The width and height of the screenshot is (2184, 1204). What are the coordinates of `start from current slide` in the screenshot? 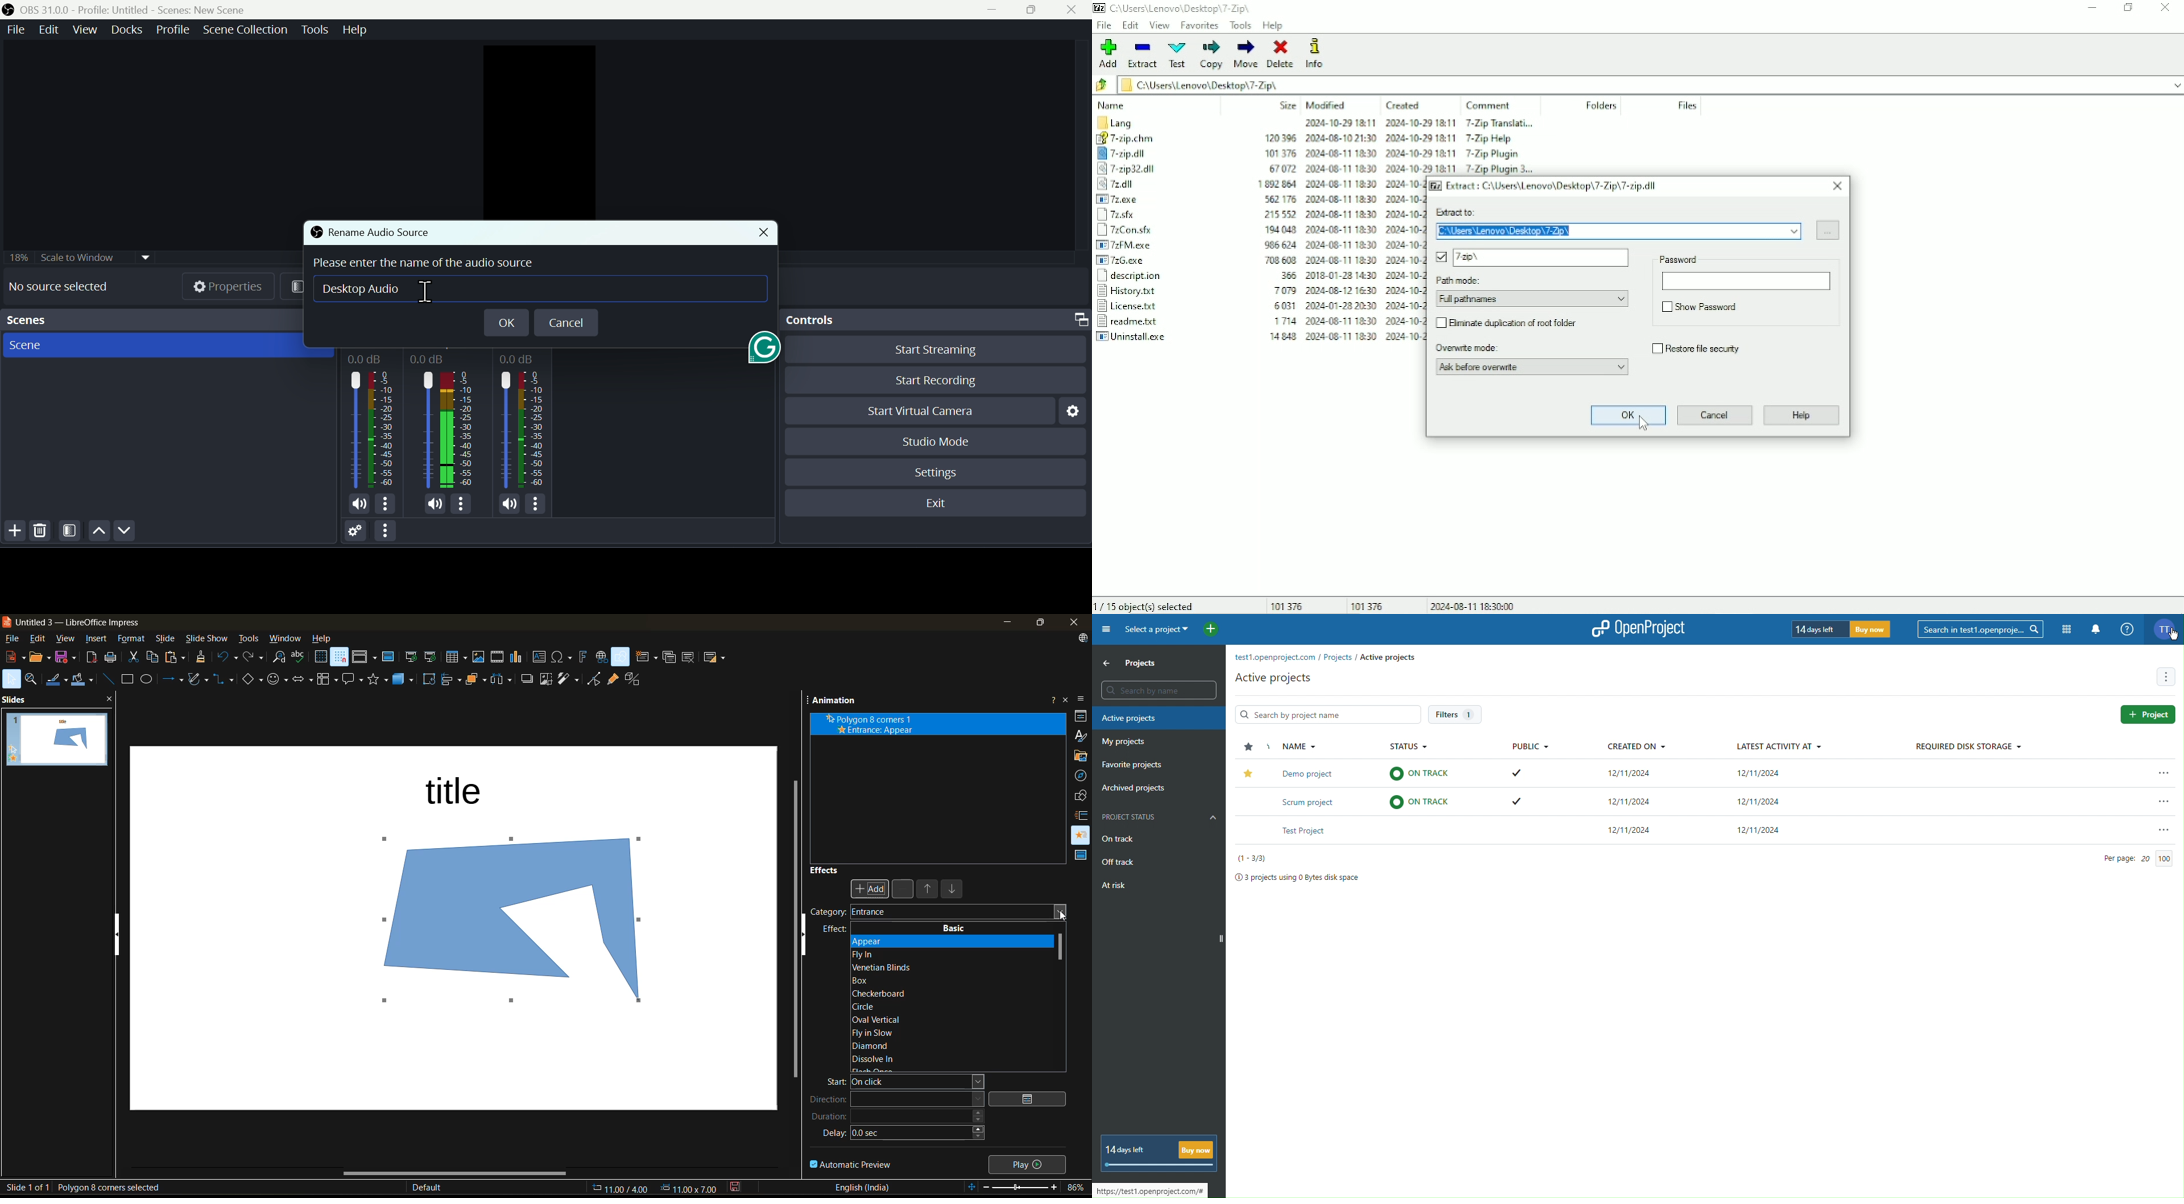 It's located at (432, 658).